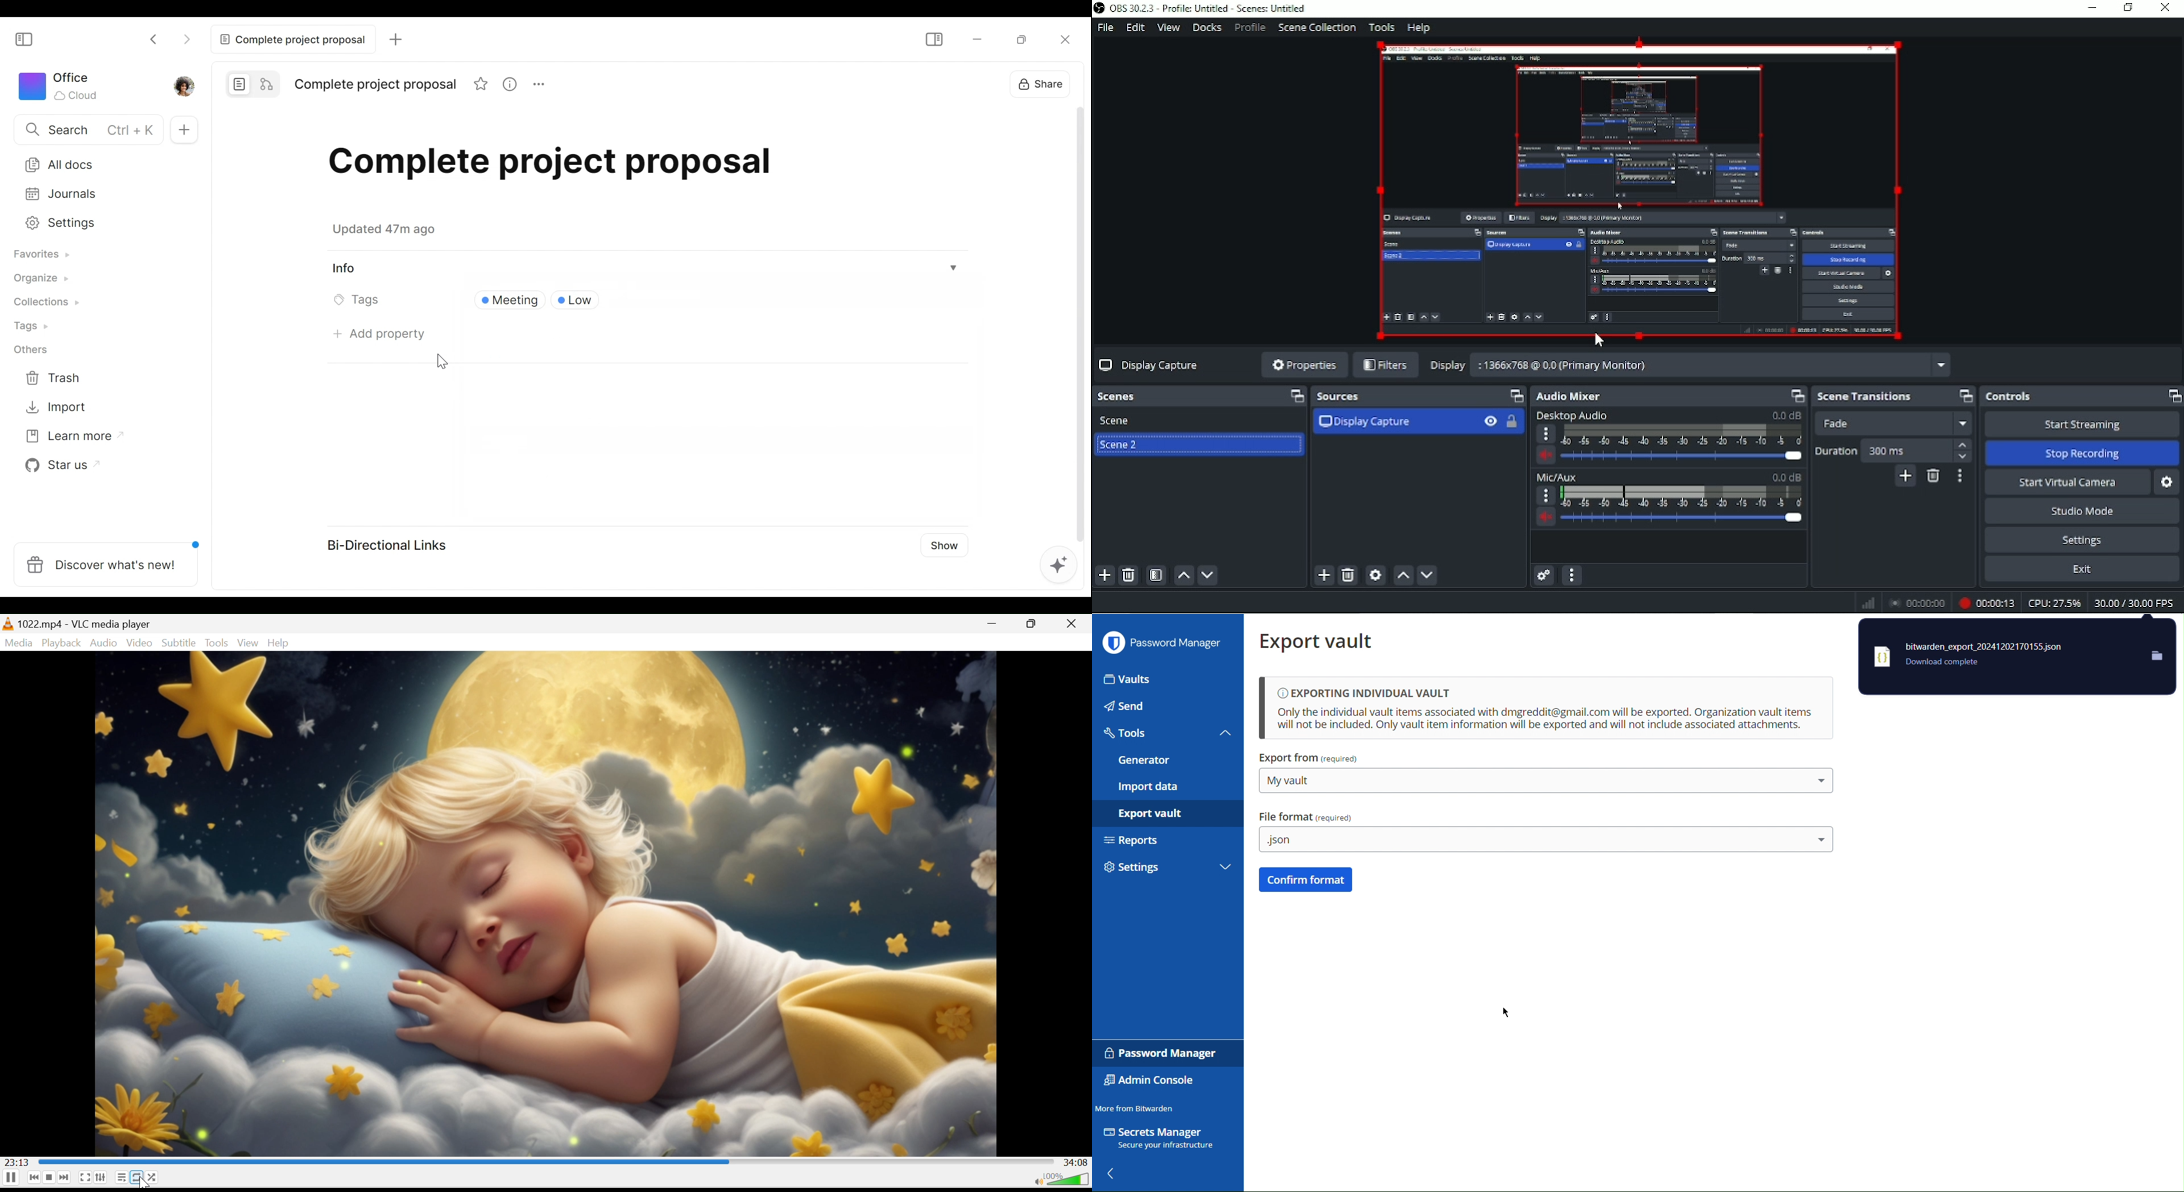 Image resolution: width=2184 pixels, height=1204 pixels. I want to click on Scene, so click(1119, 420).